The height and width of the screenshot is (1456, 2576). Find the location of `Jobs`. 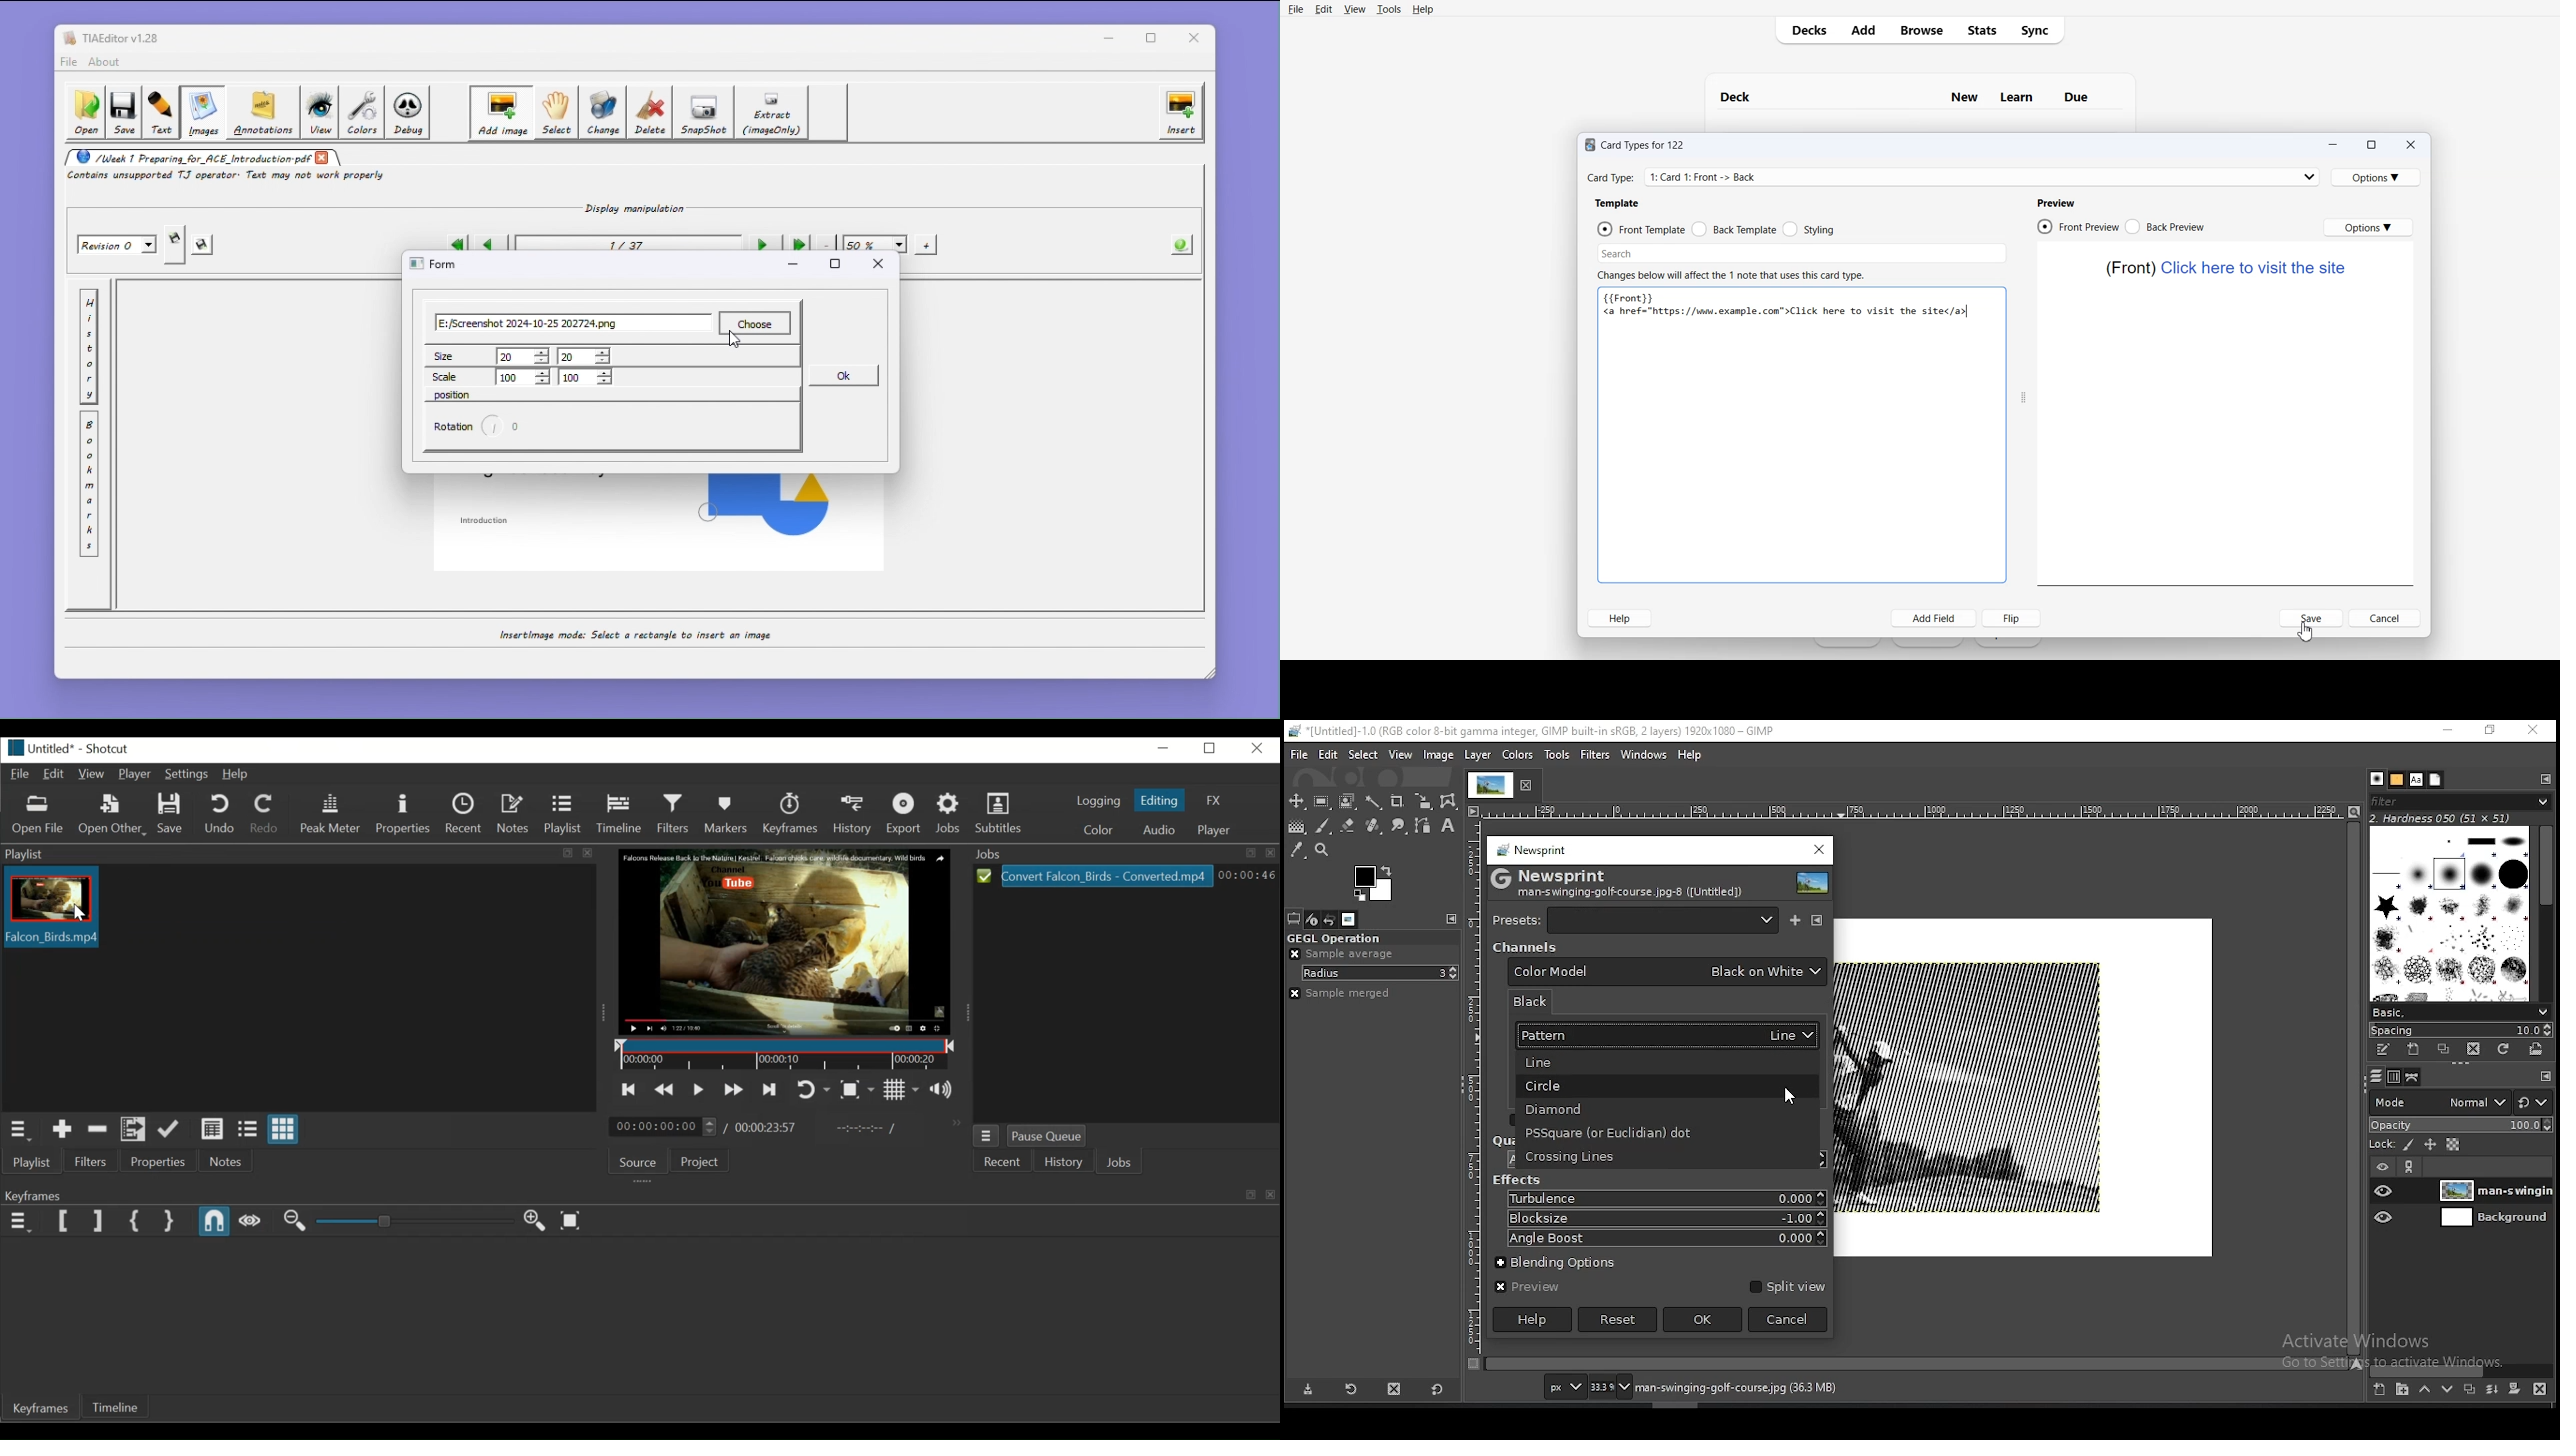

Jobs is located at coordinates (1121, 853).